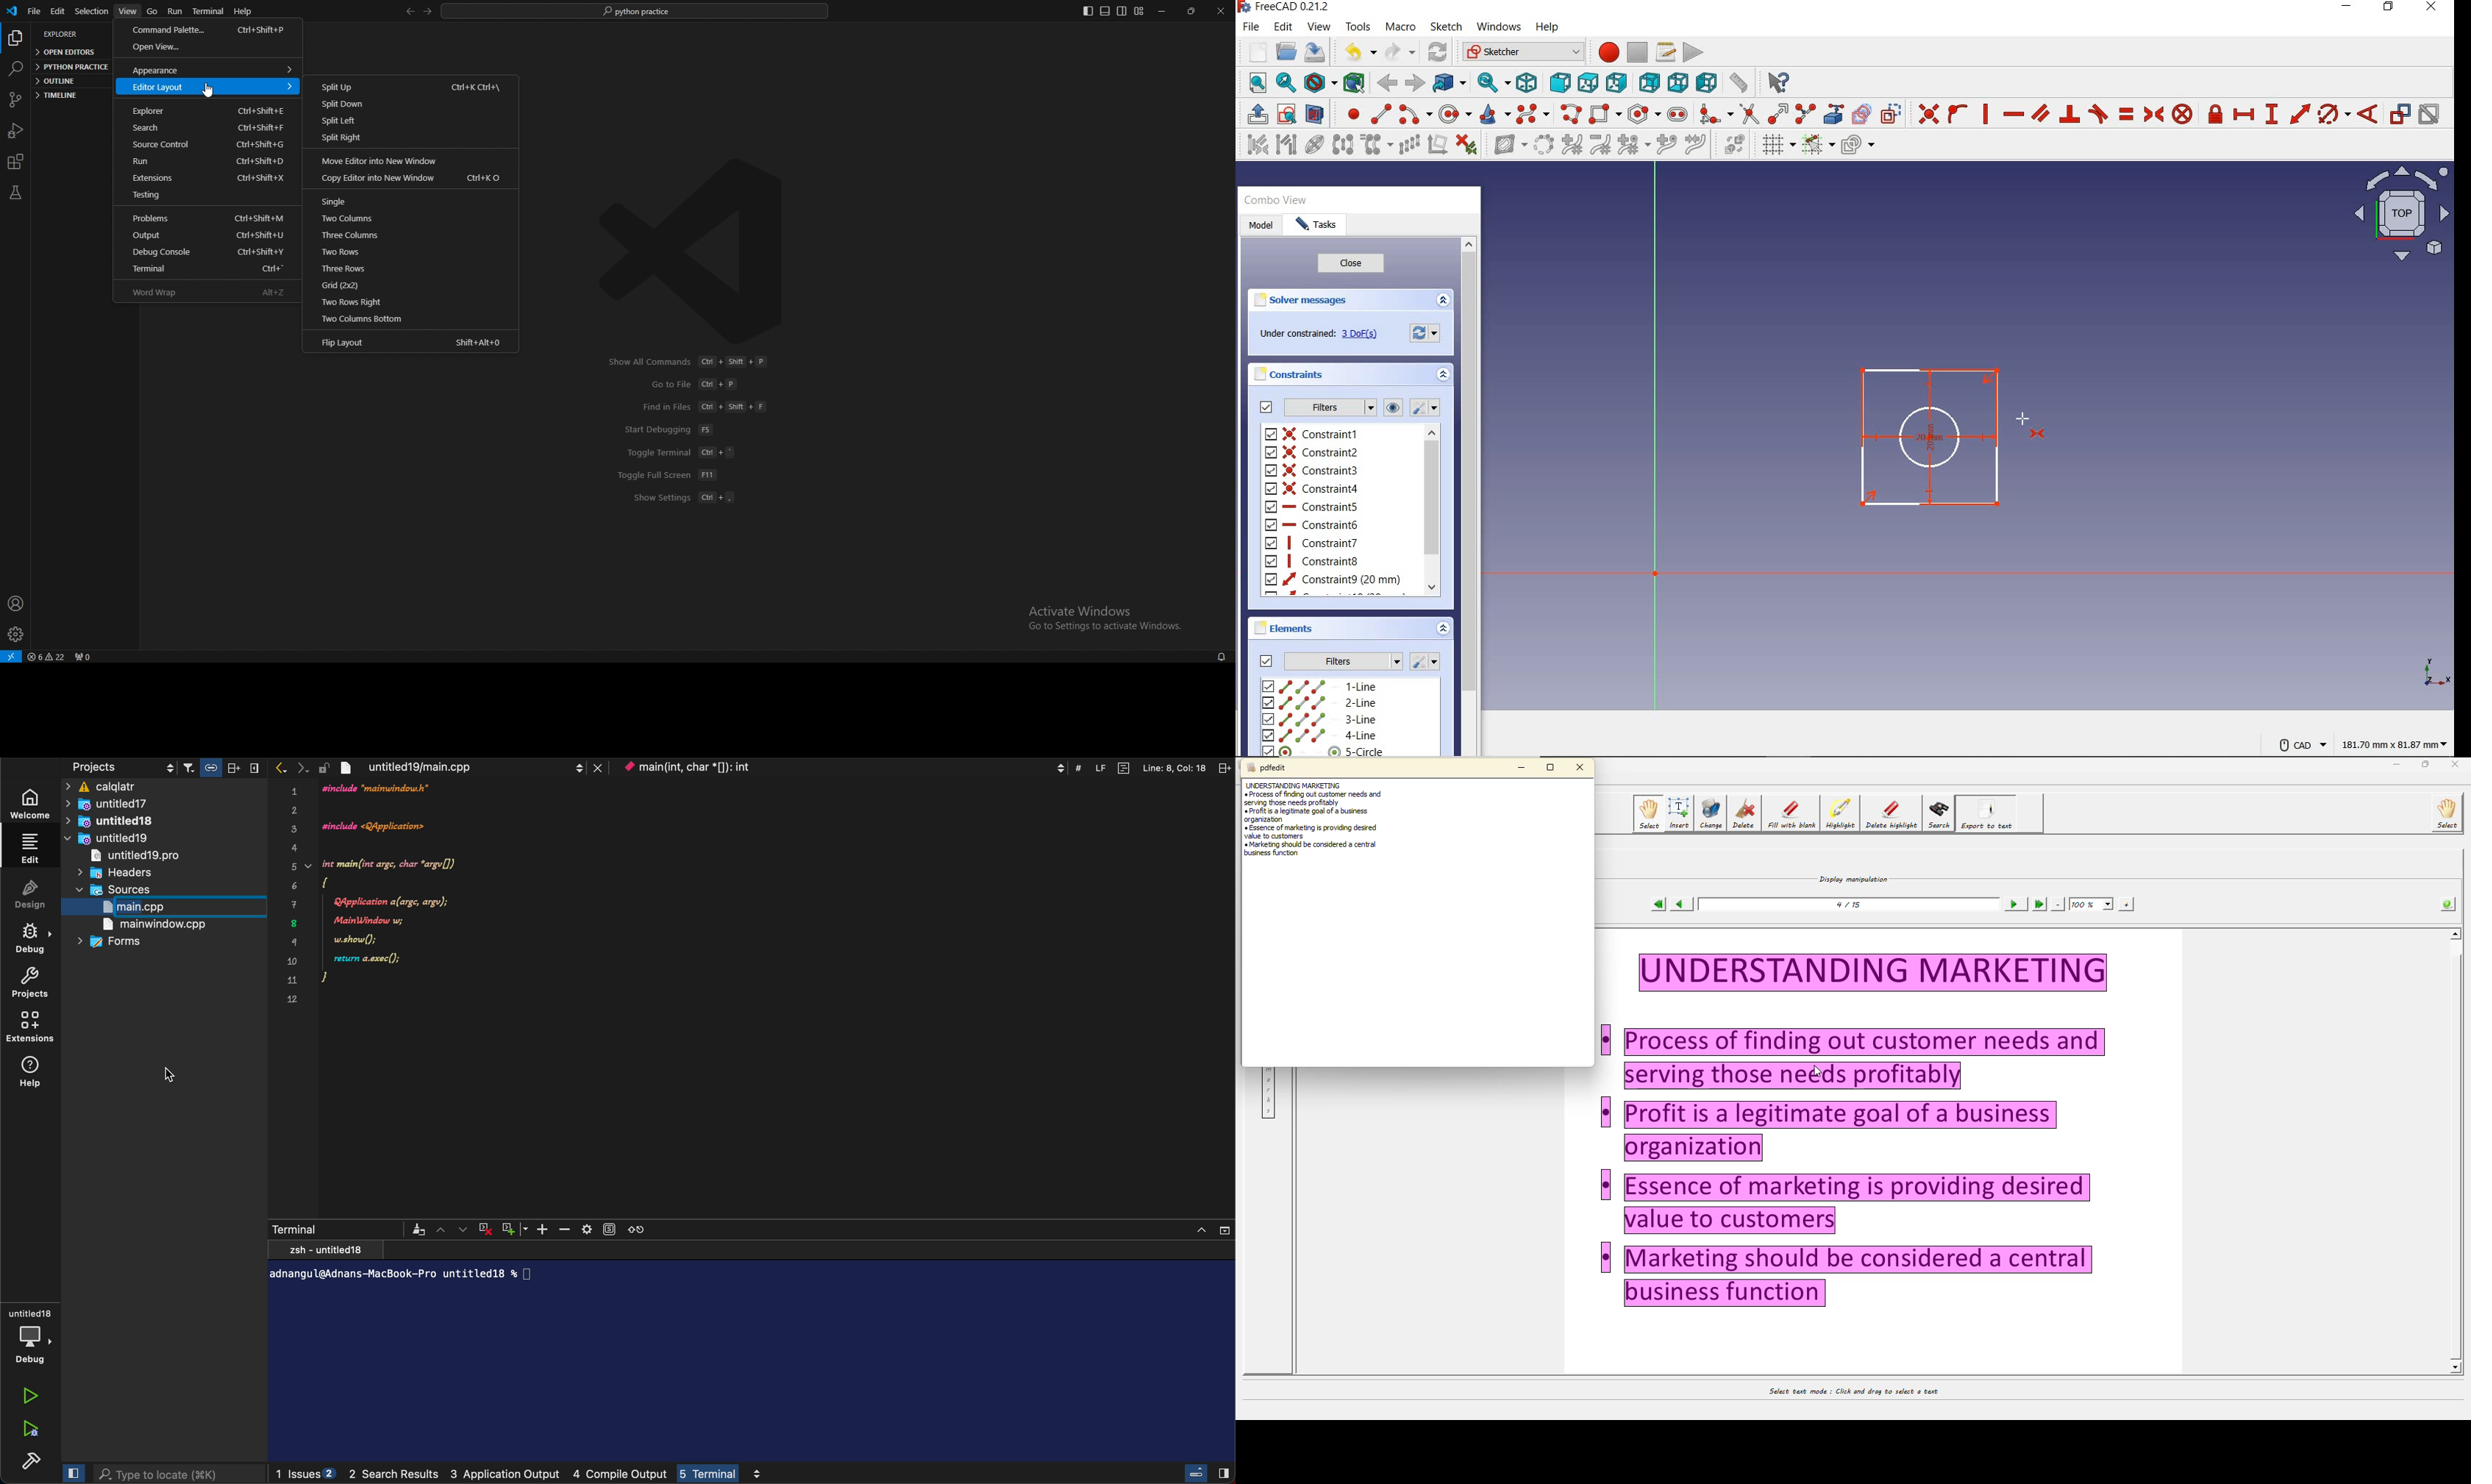  What do you see at coordinates (2350, 7) in the screenshot?
I see `minimize` at bounding box center [2350, 7].